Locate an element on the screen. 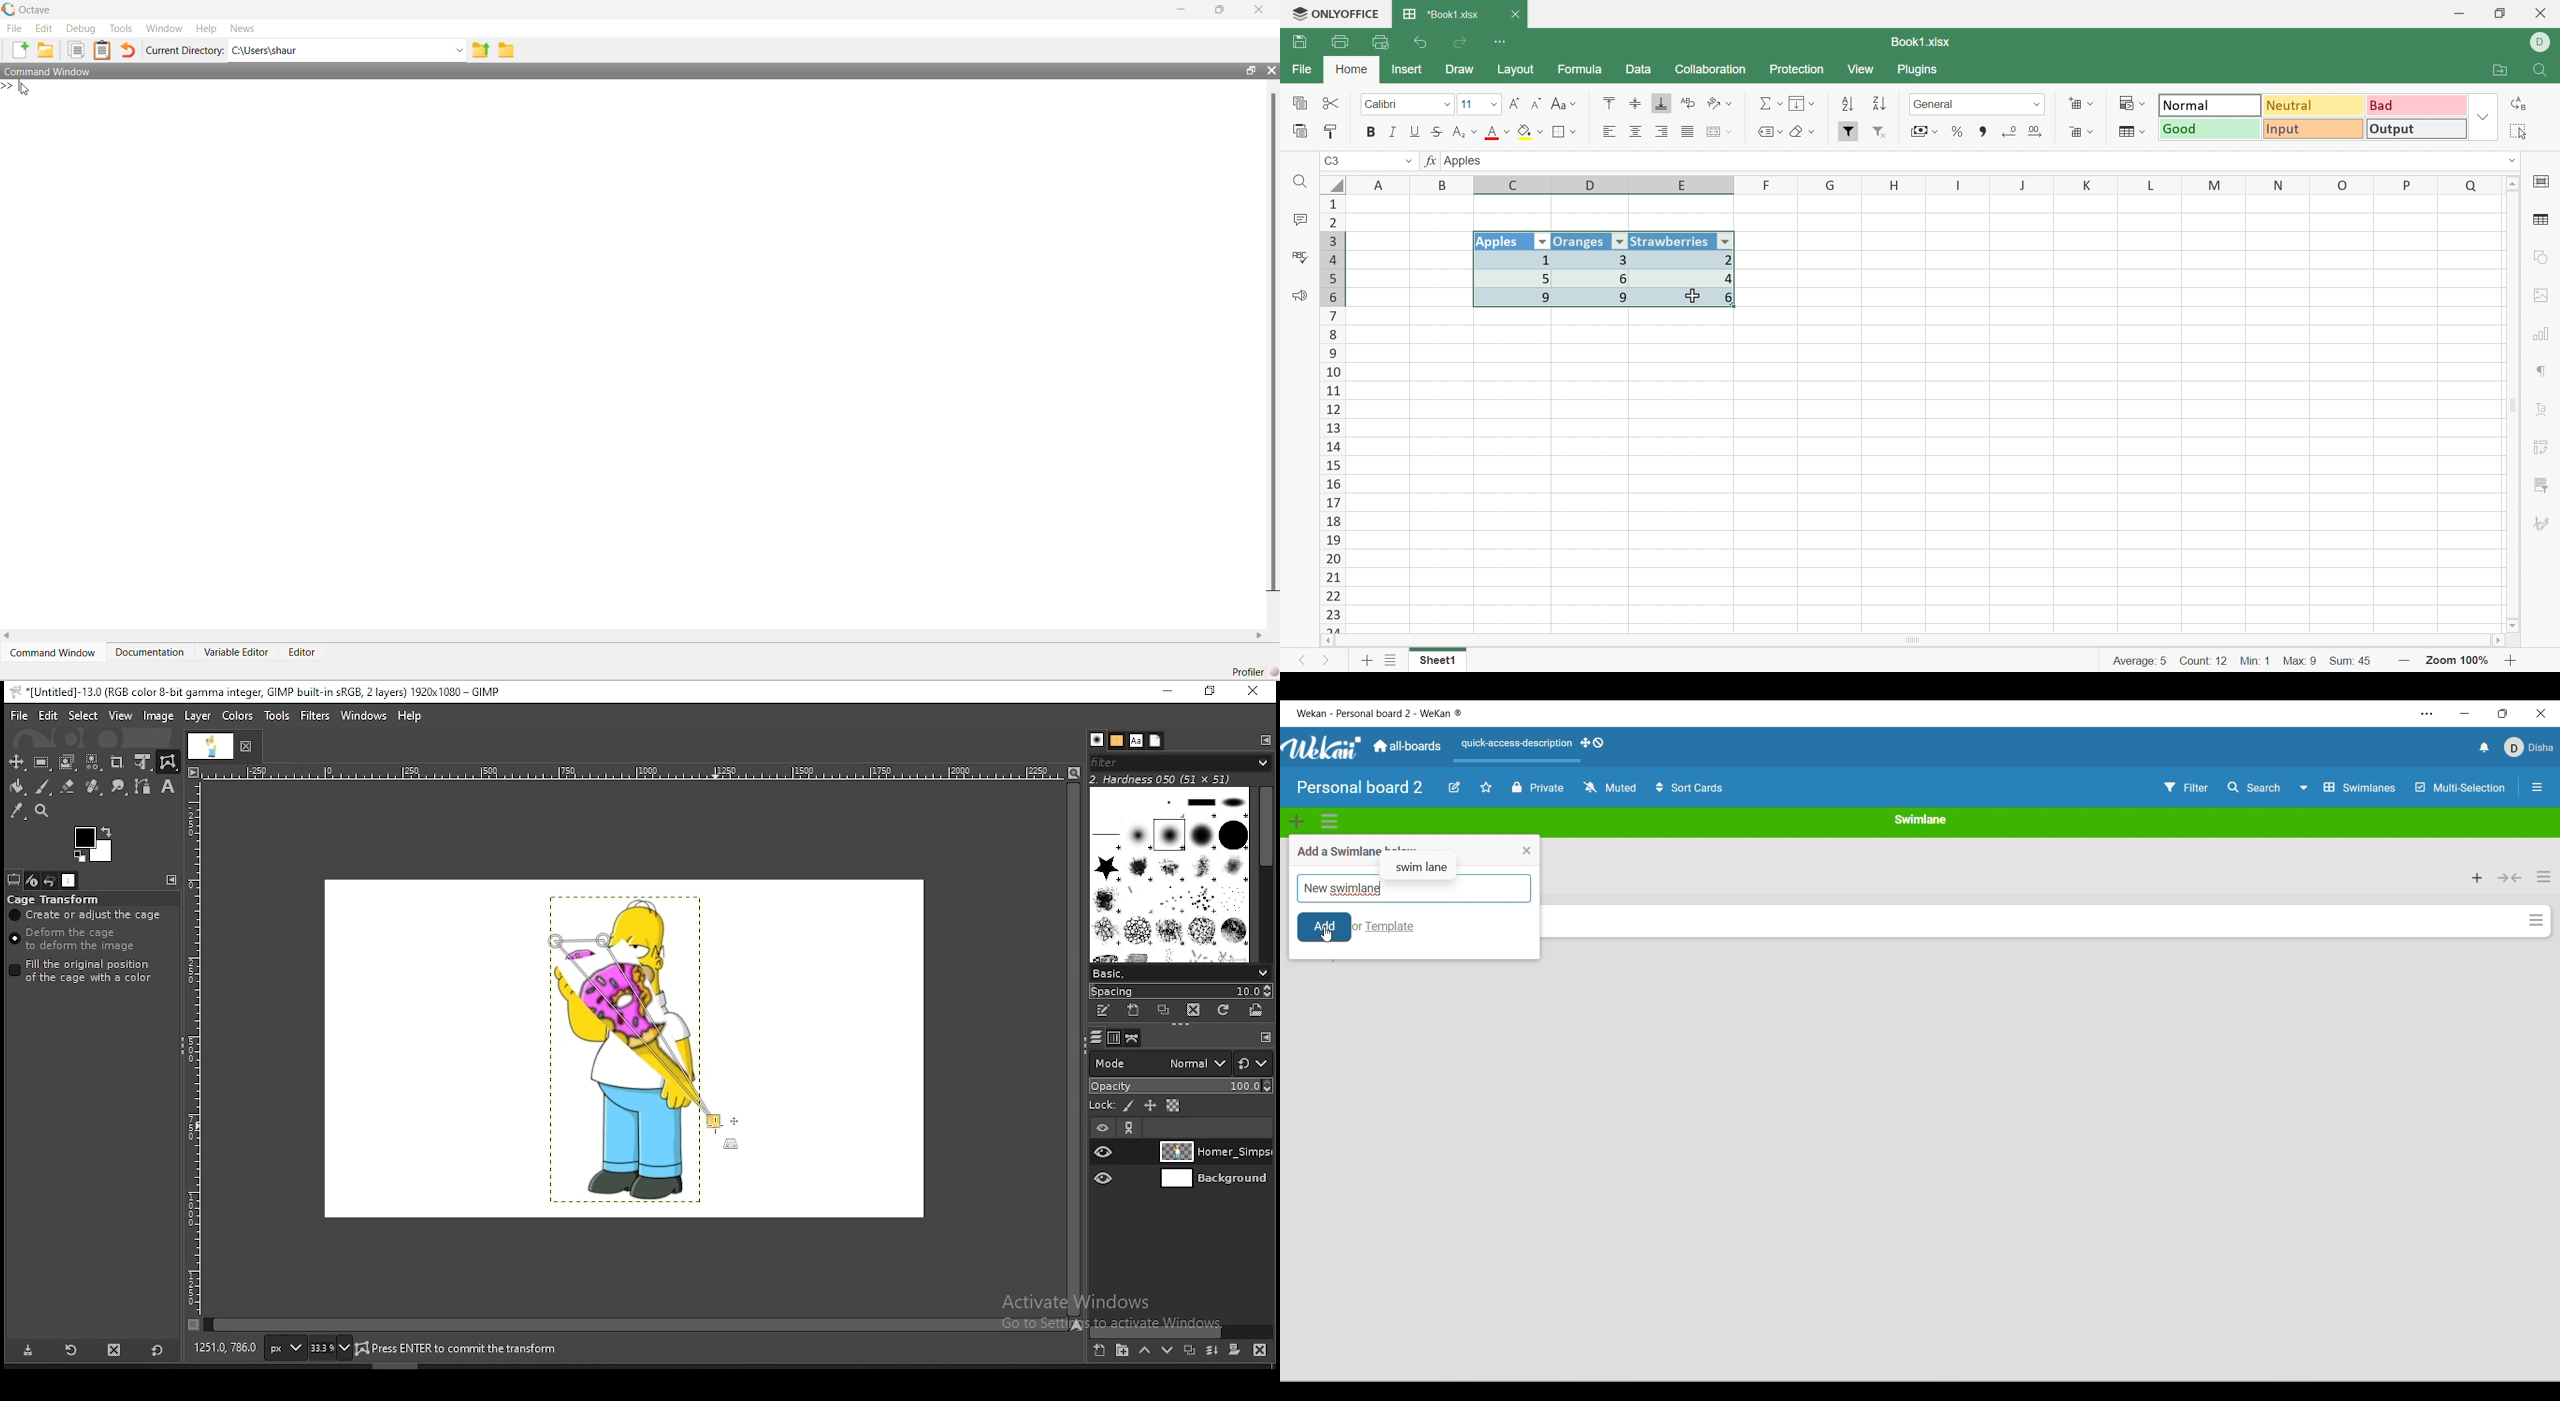 The width and height of the screenshot is (2576, 1428). layer is located at coordinates (1211, 1180).